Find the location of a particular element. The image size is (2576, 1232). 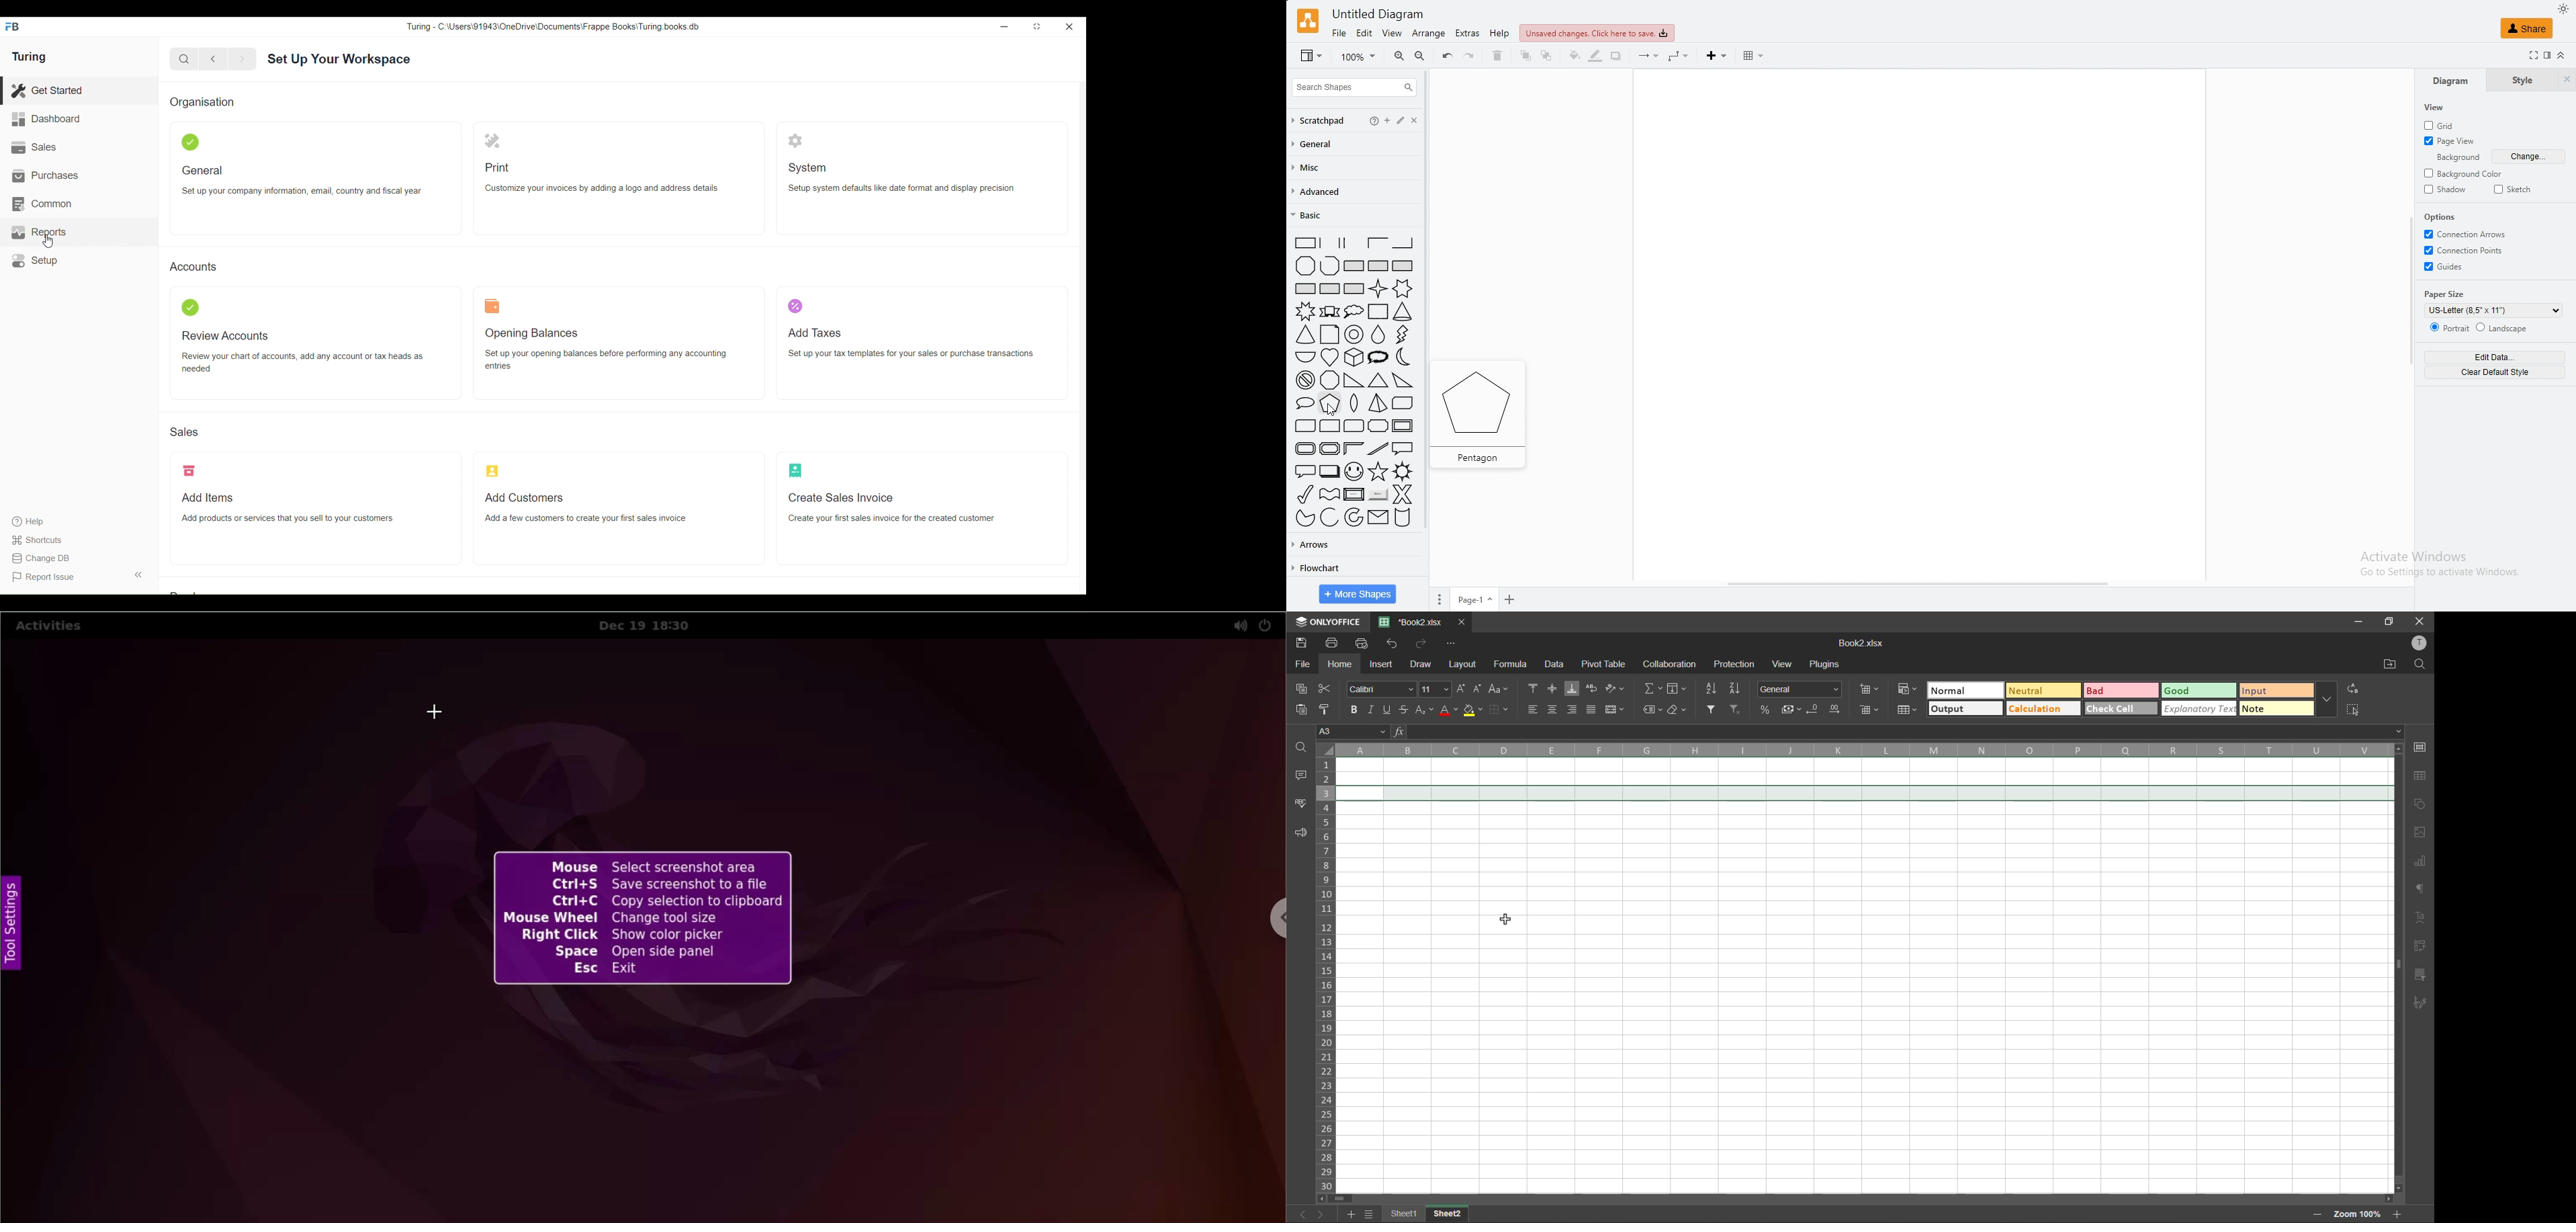

scroll bar is located at coordinates (1430, 328).